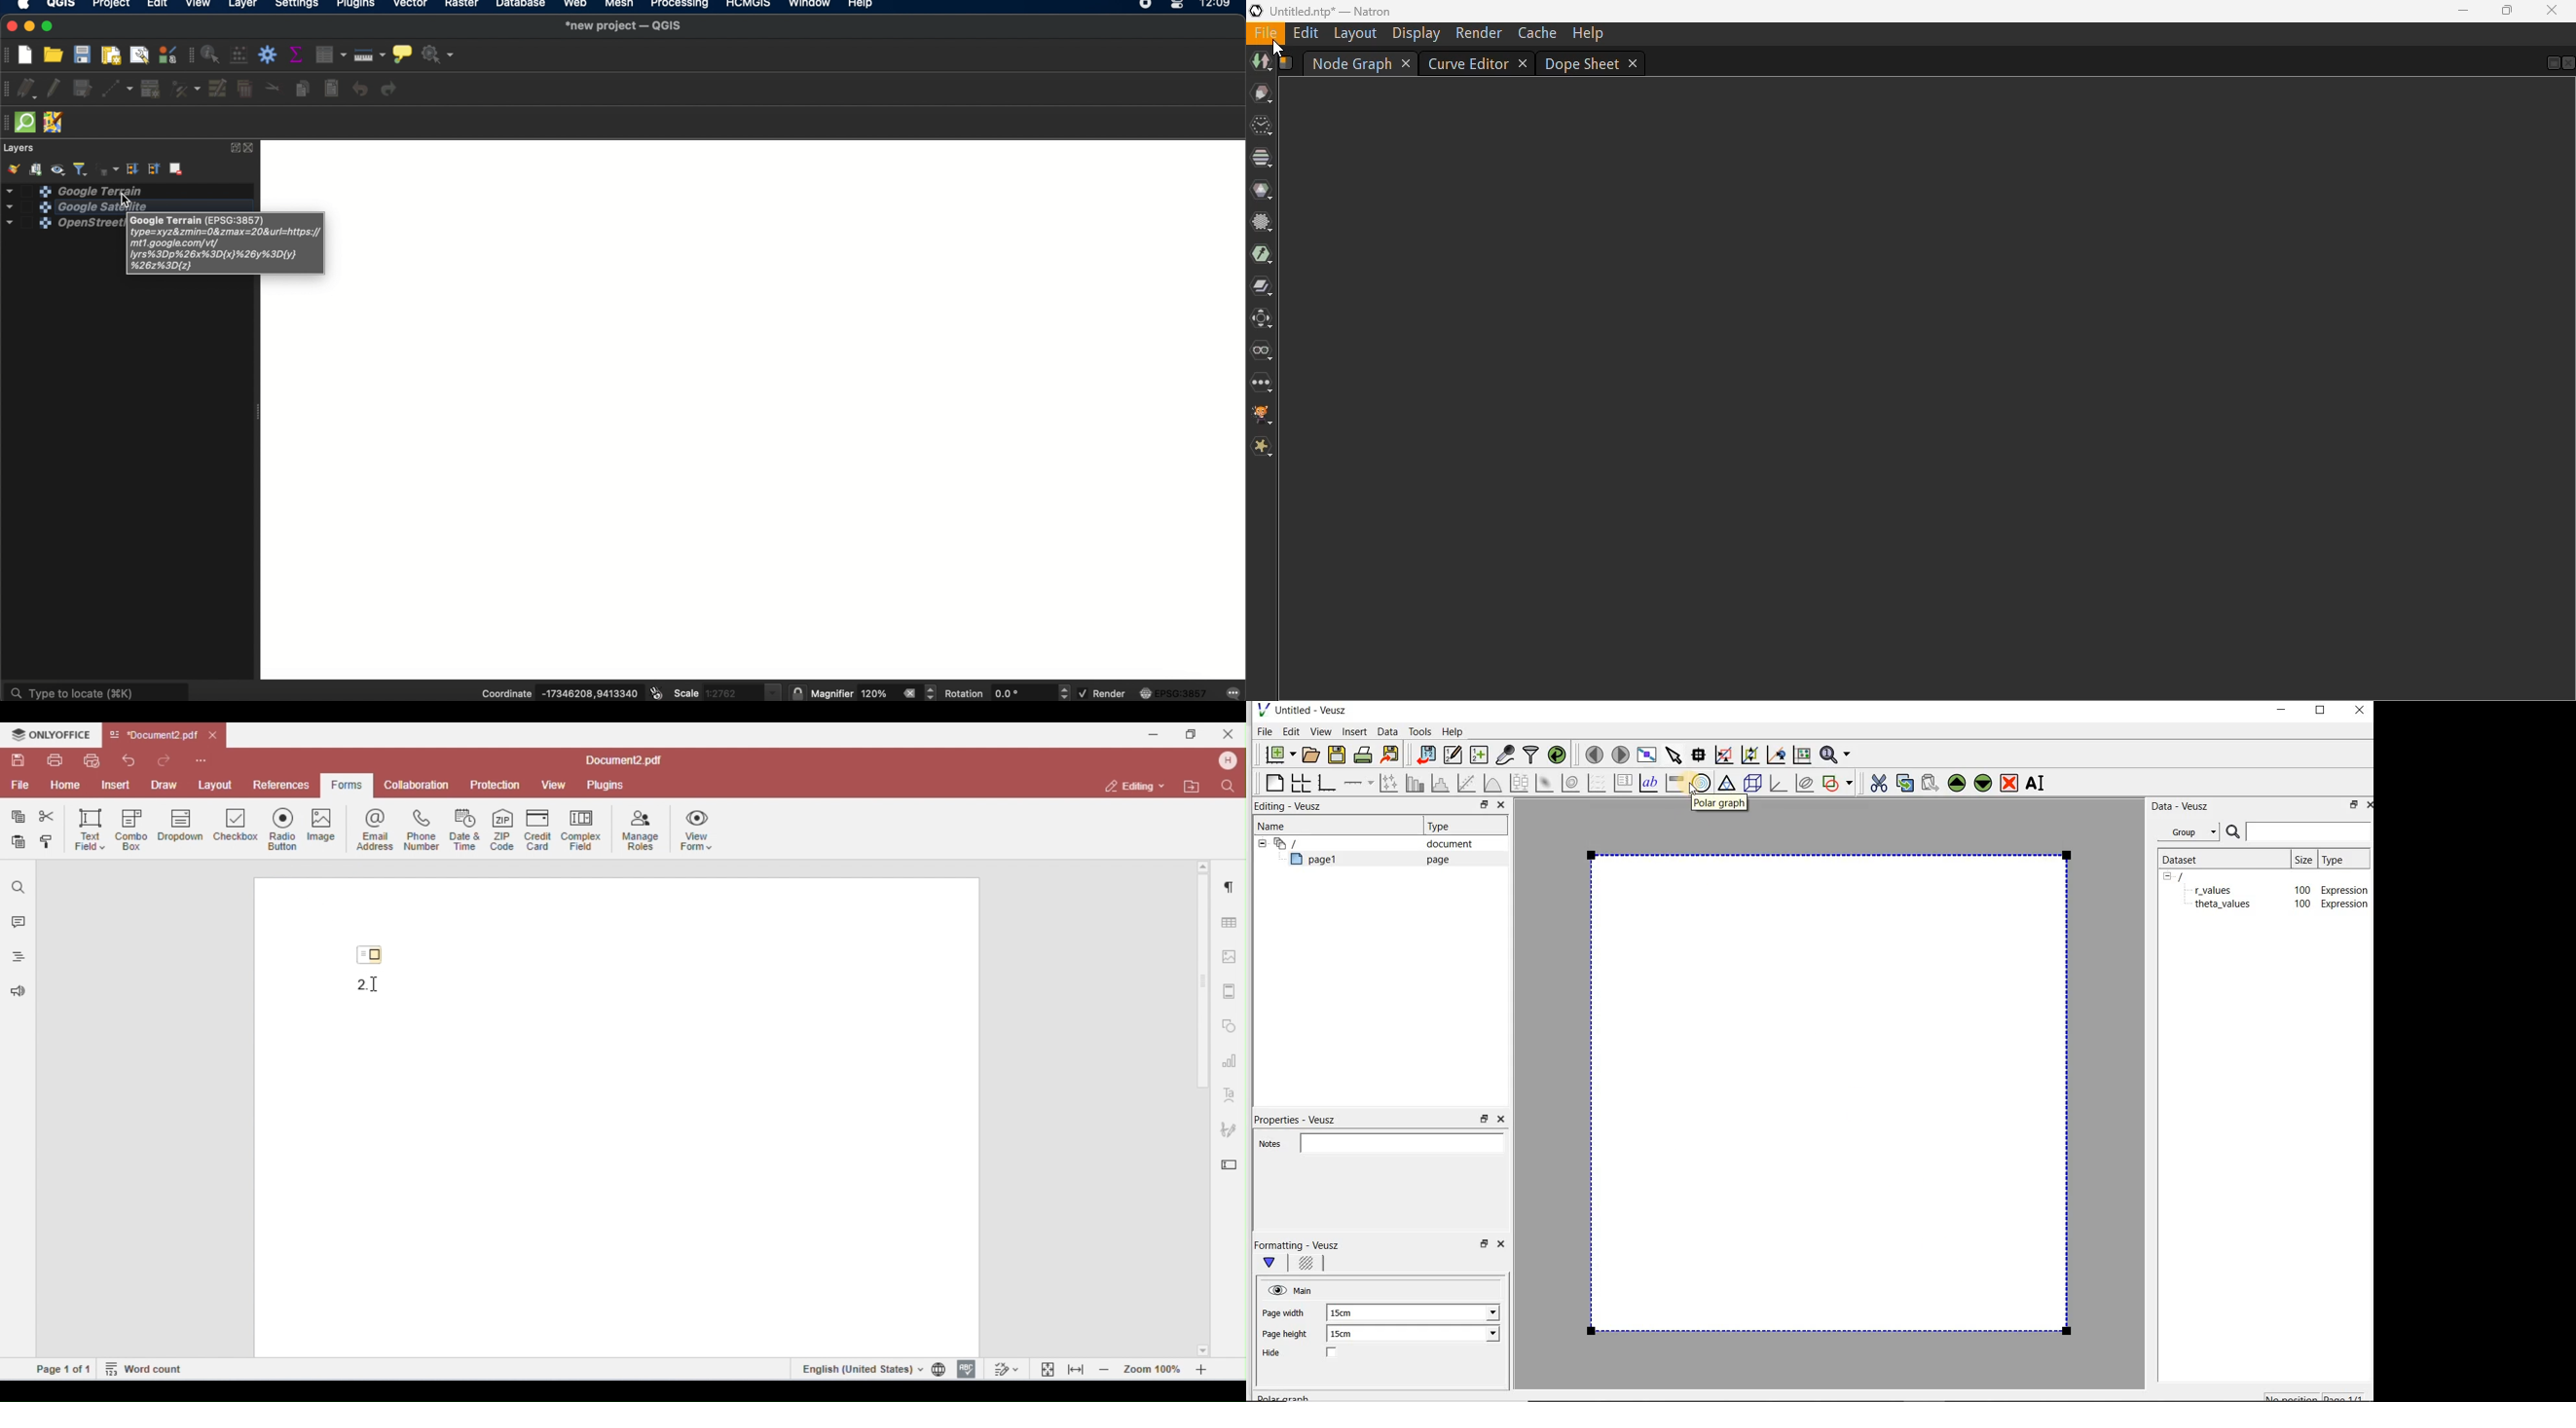 The height and width of the screenshot is (1428, 2576). What do you see at coordinates (1932, 783) in the screenshot?
I see `Paste widget from the clipboard` at bounding box center [1932, 783].